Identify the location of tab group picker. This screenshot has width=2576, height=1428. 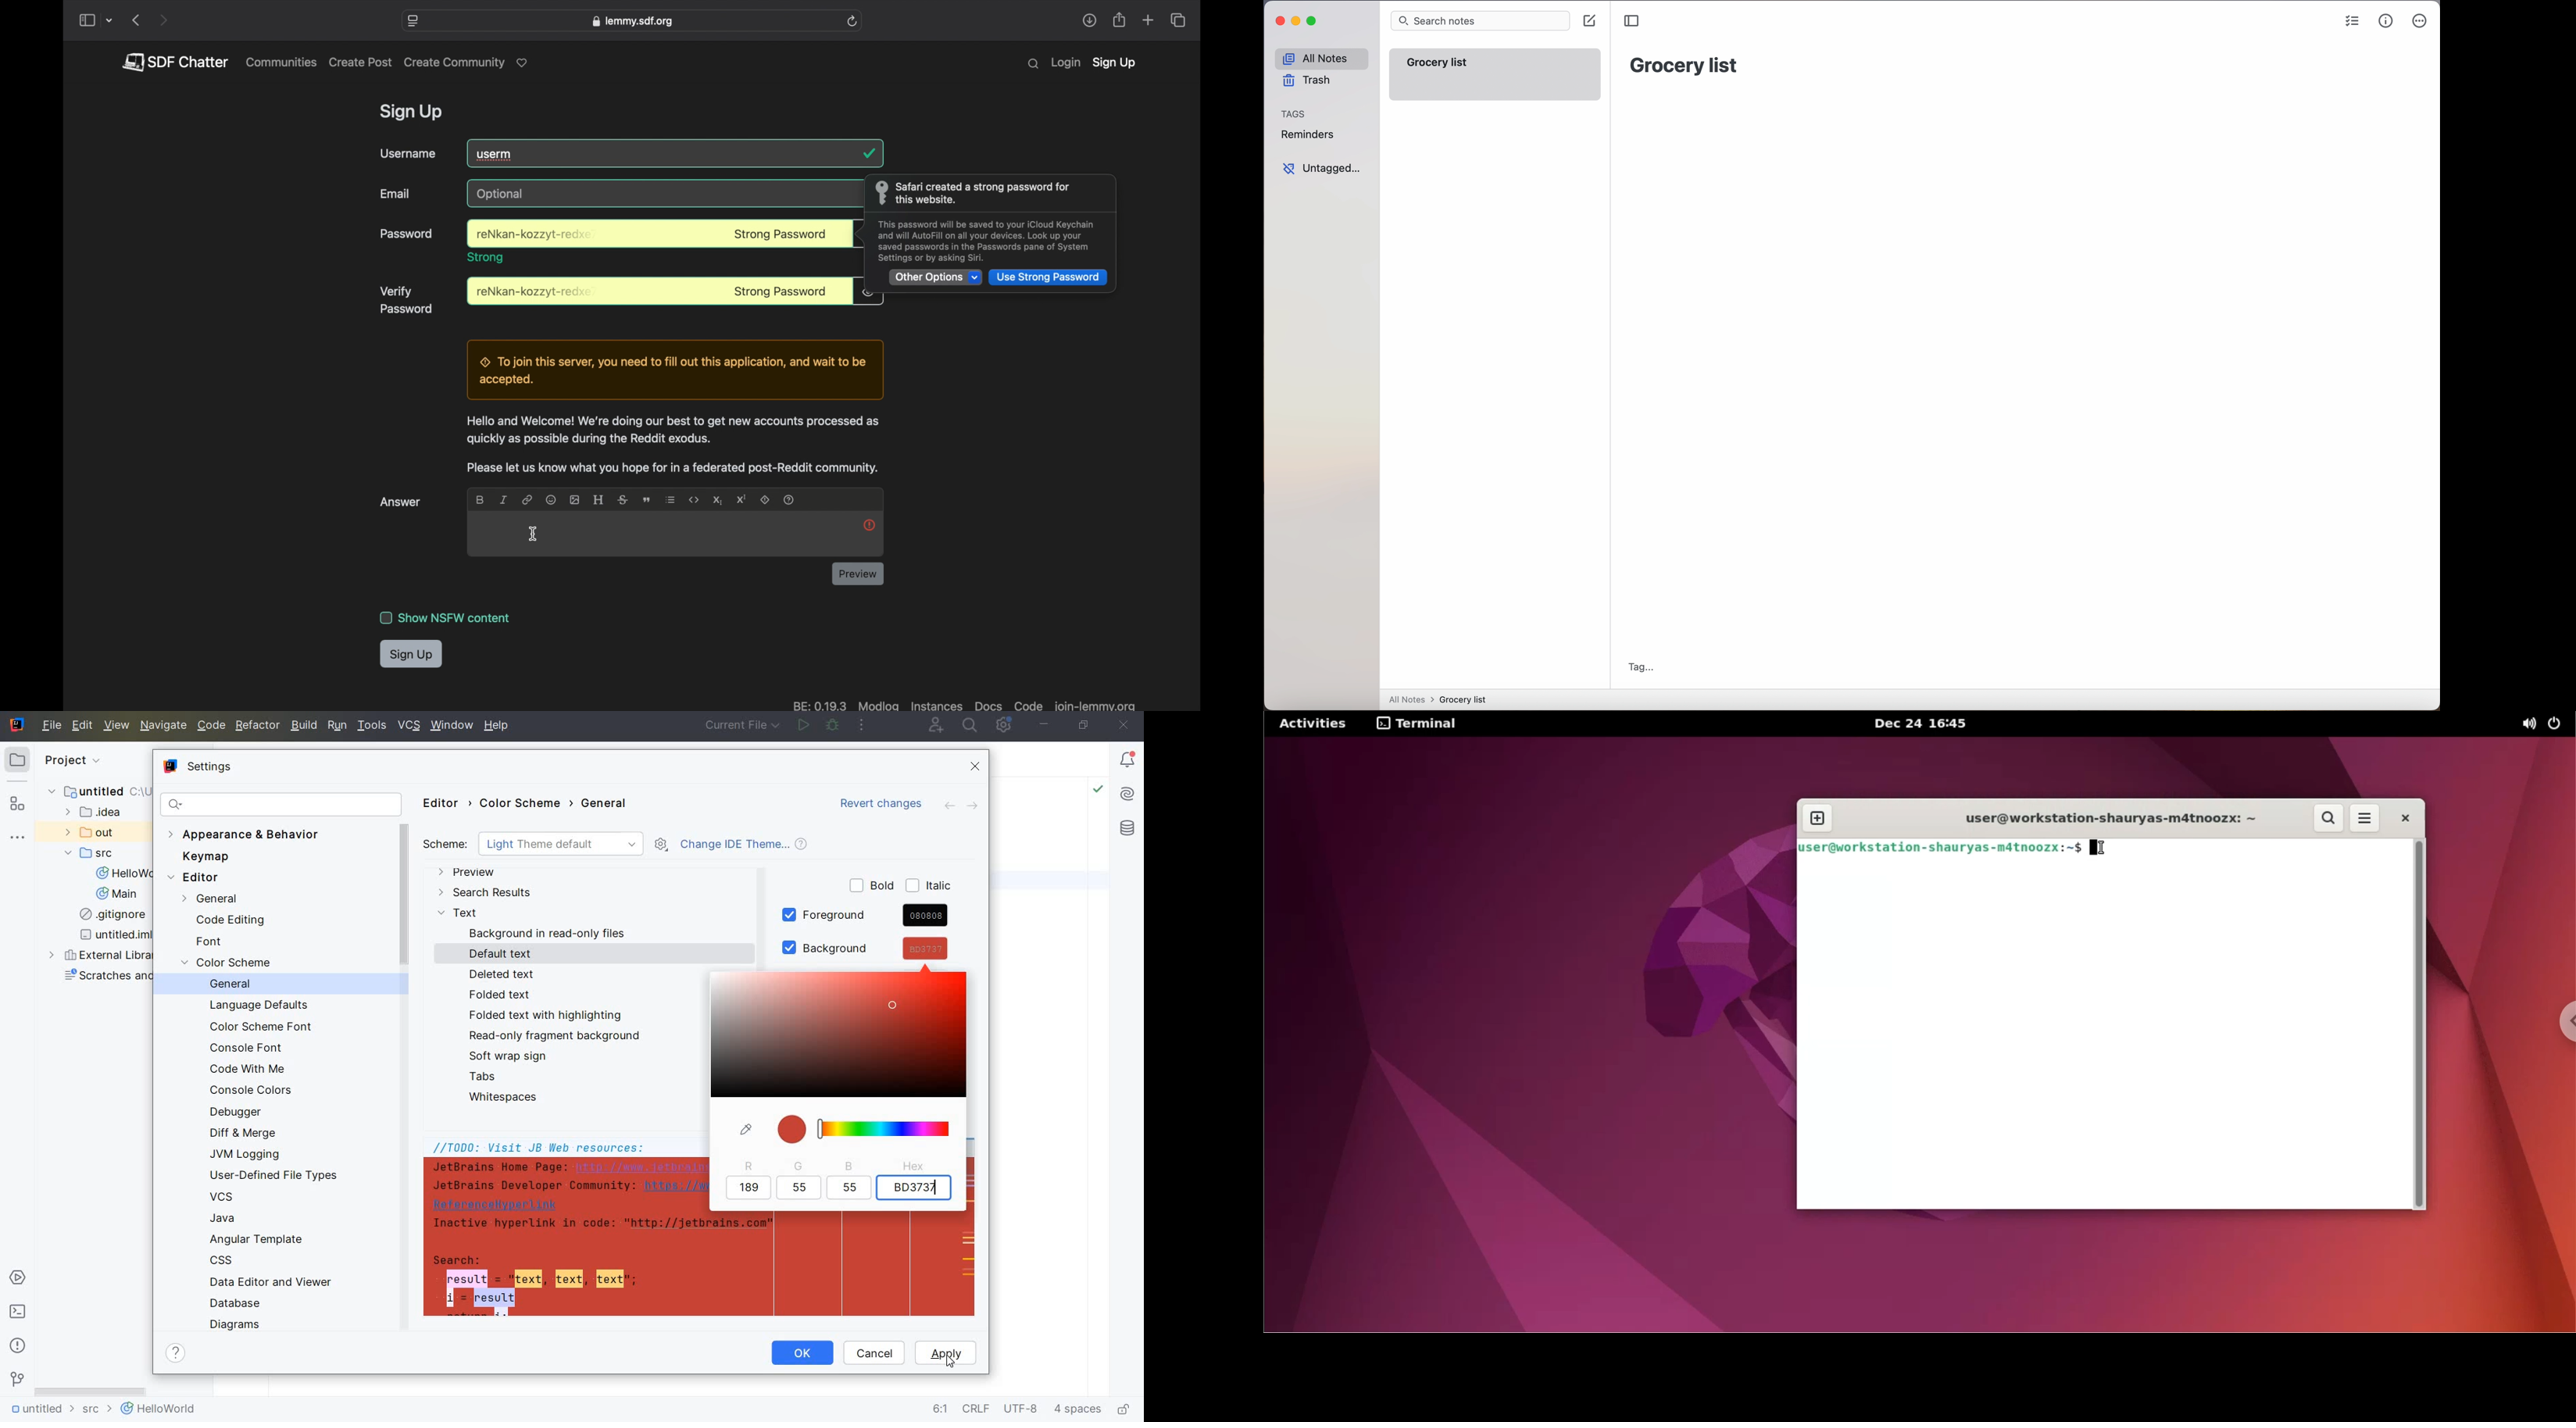
(110, 21).